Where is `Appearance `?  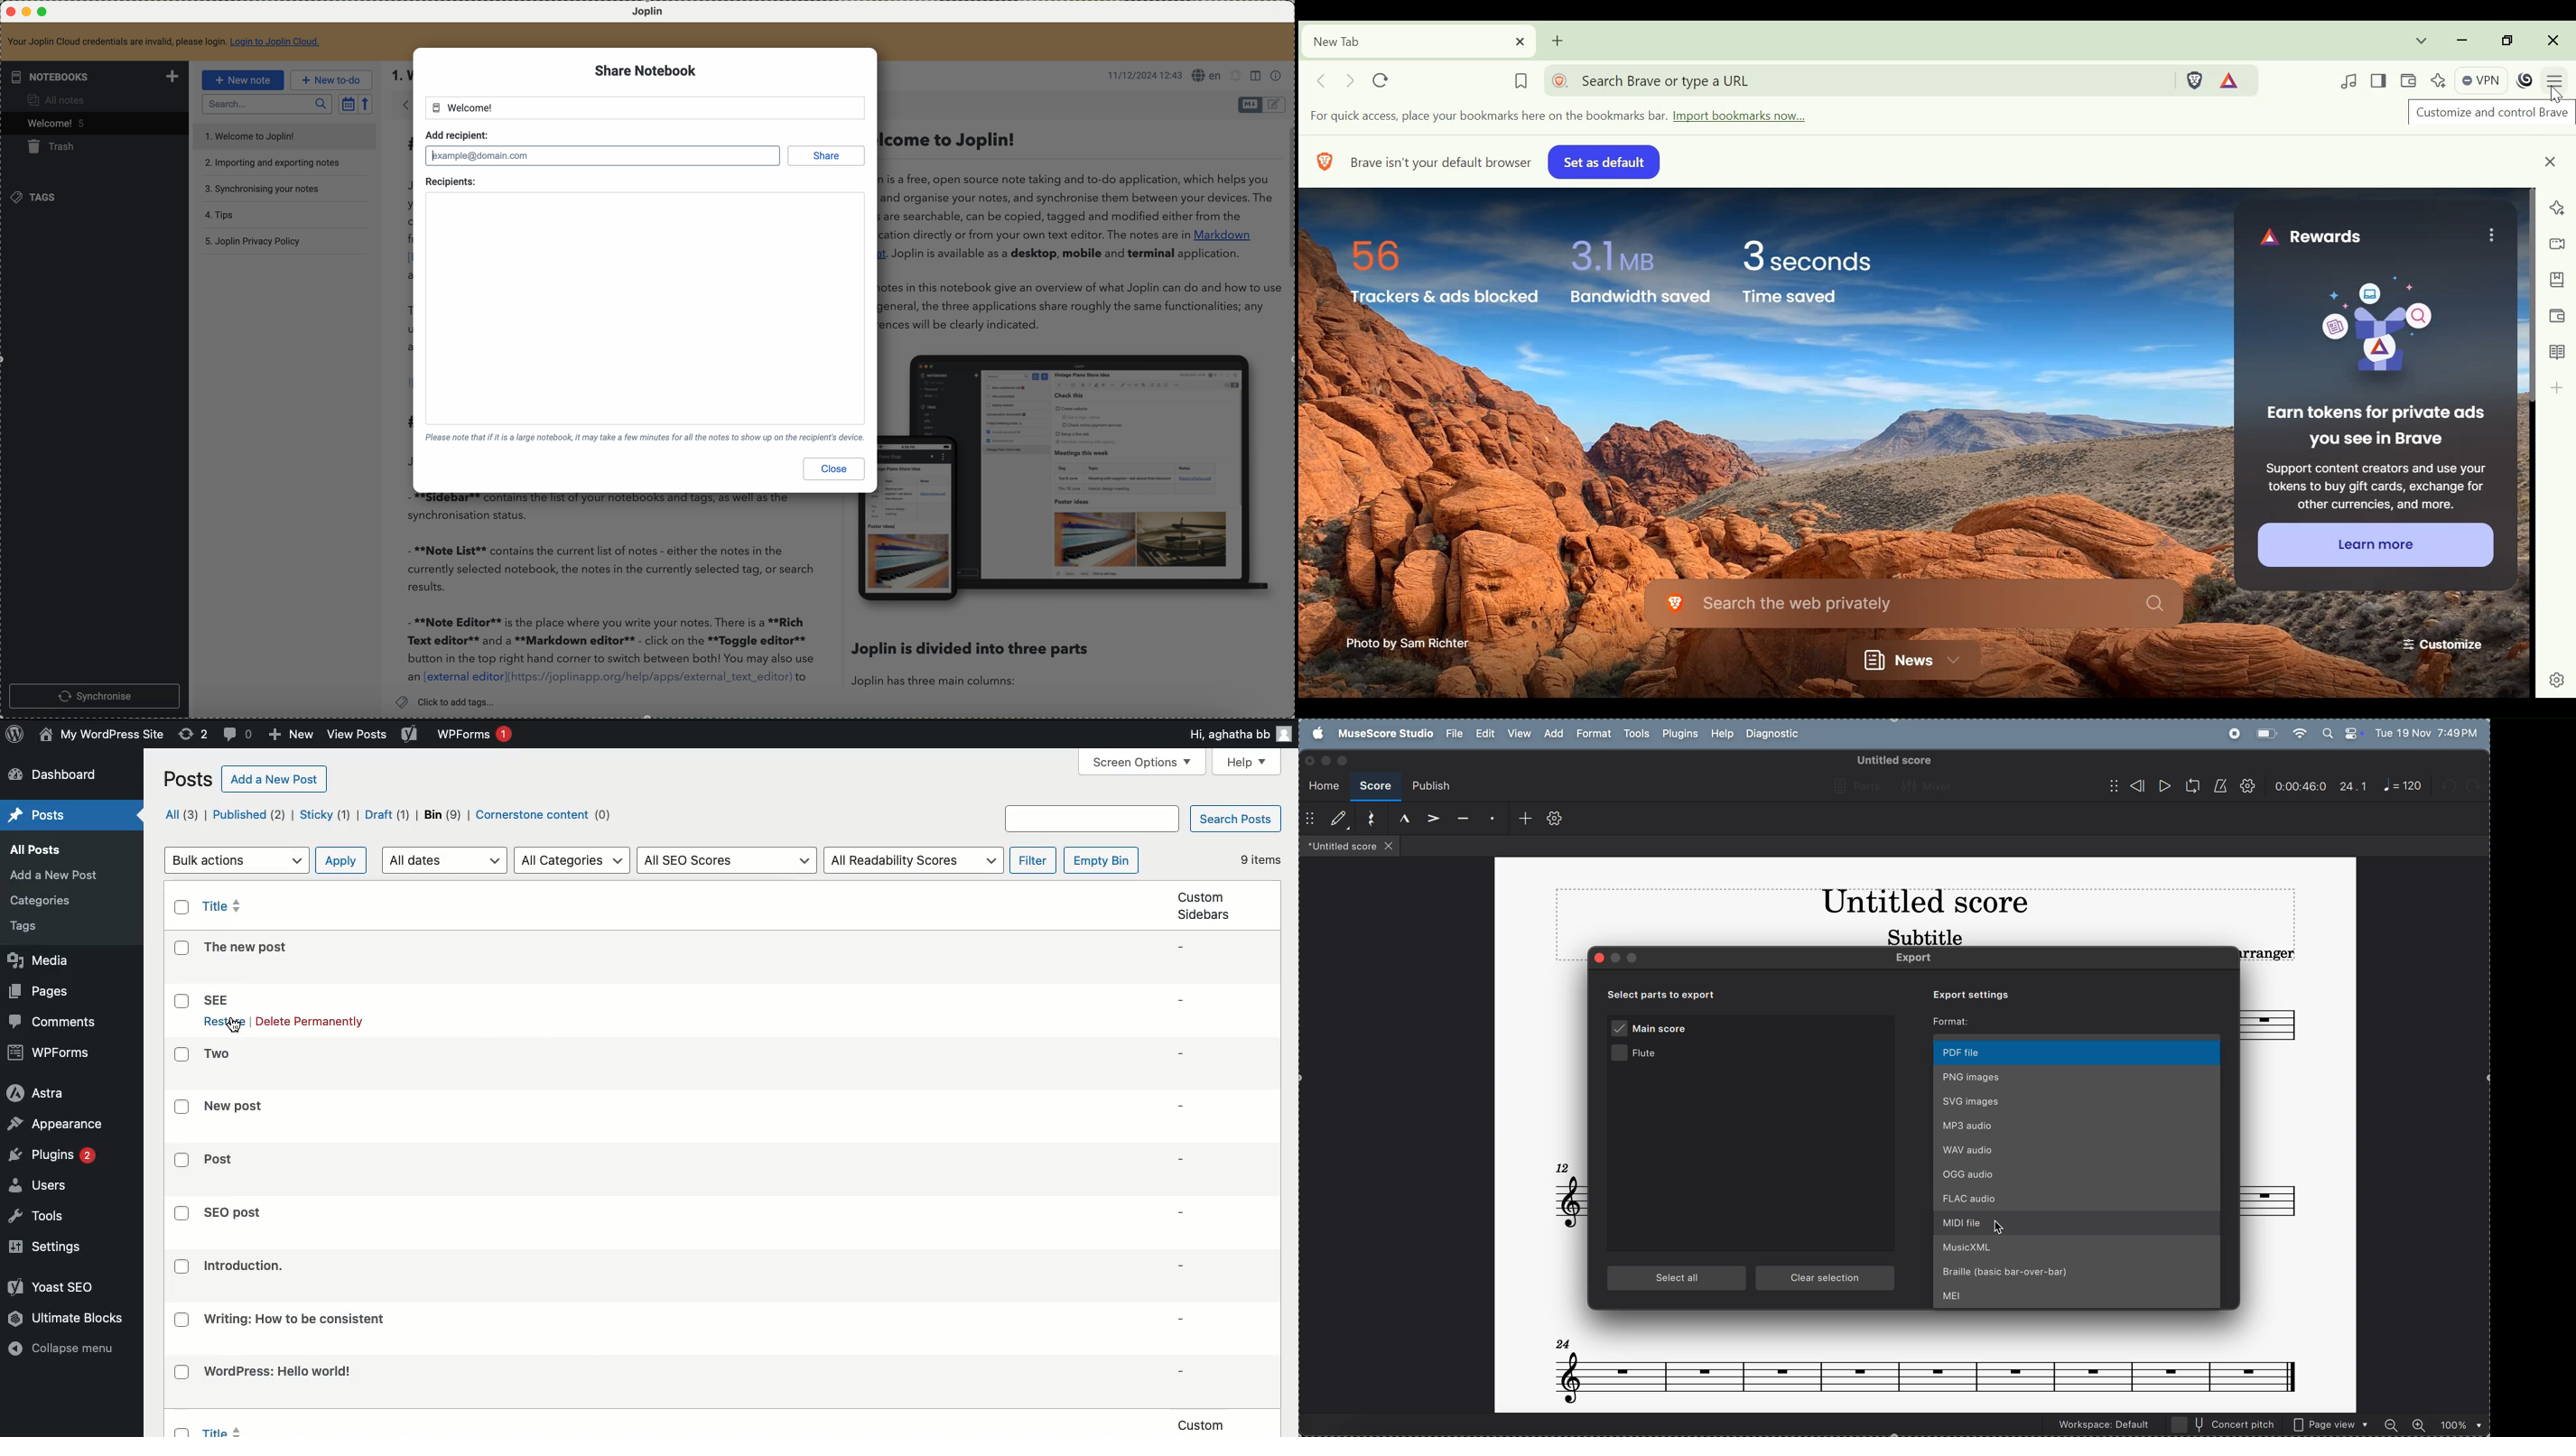
Appearance  is located at coordinates (56, 1126).